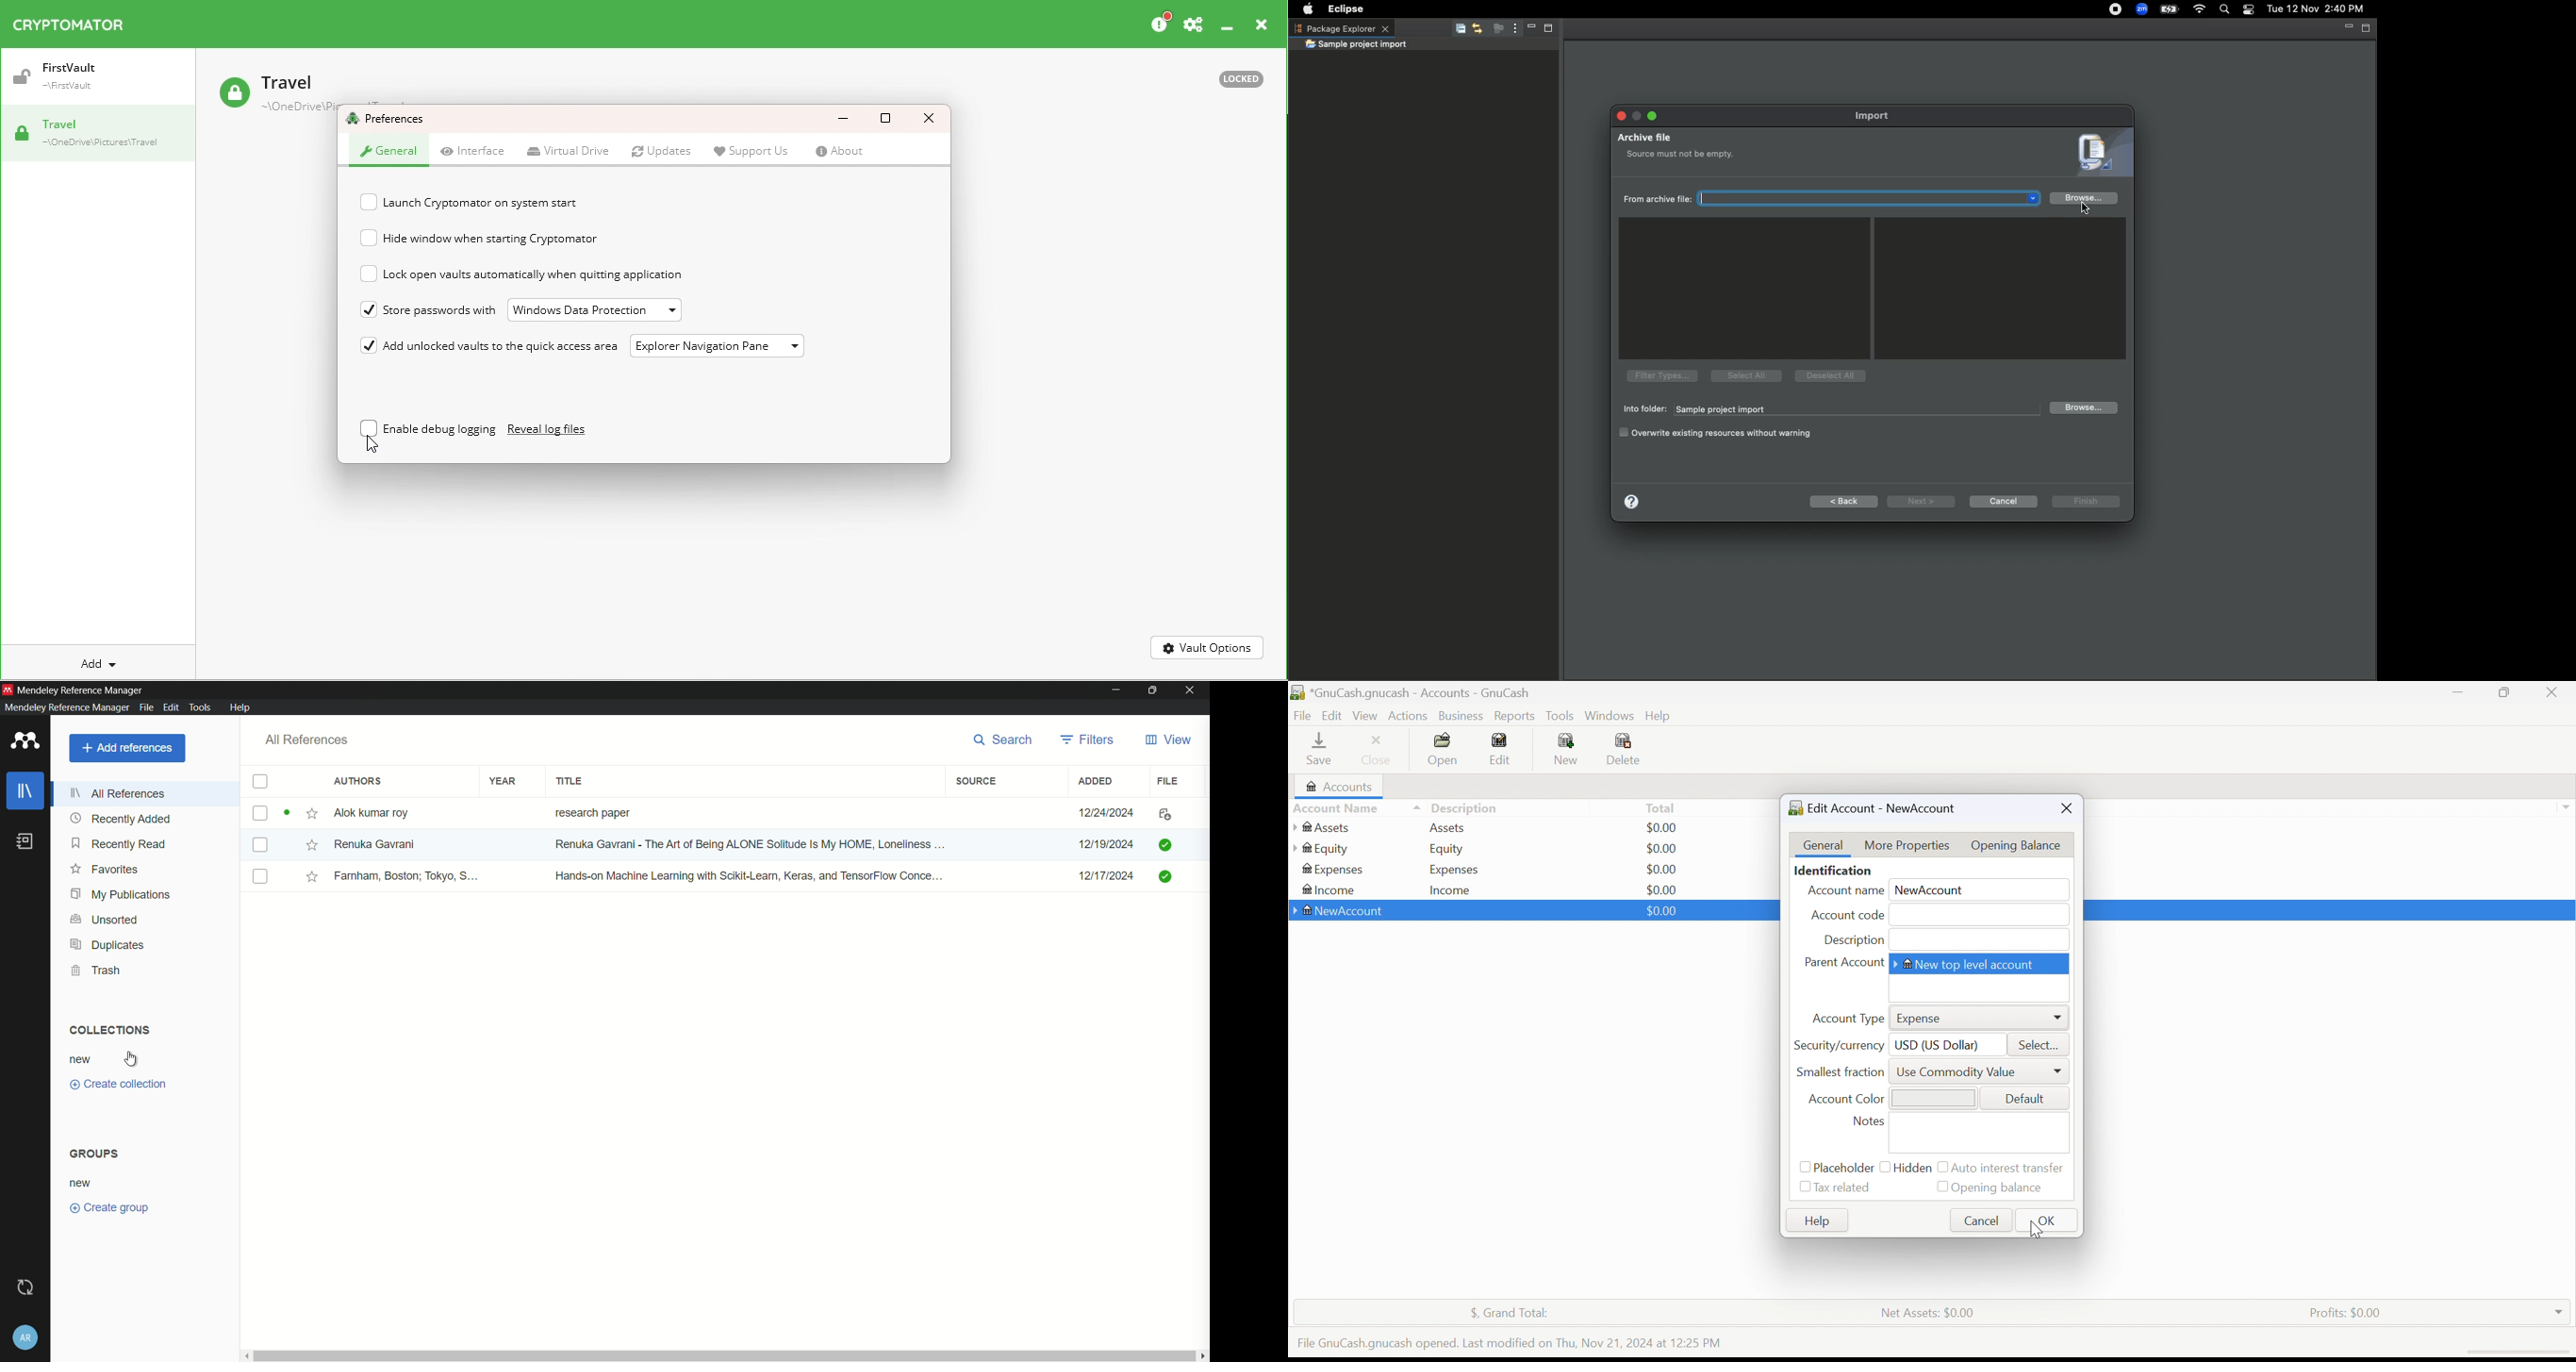  I want to click on Hands-on Machine Learning with Scikit-Learn, Keras, and TensorFlow Conce..., so click(752, 876).